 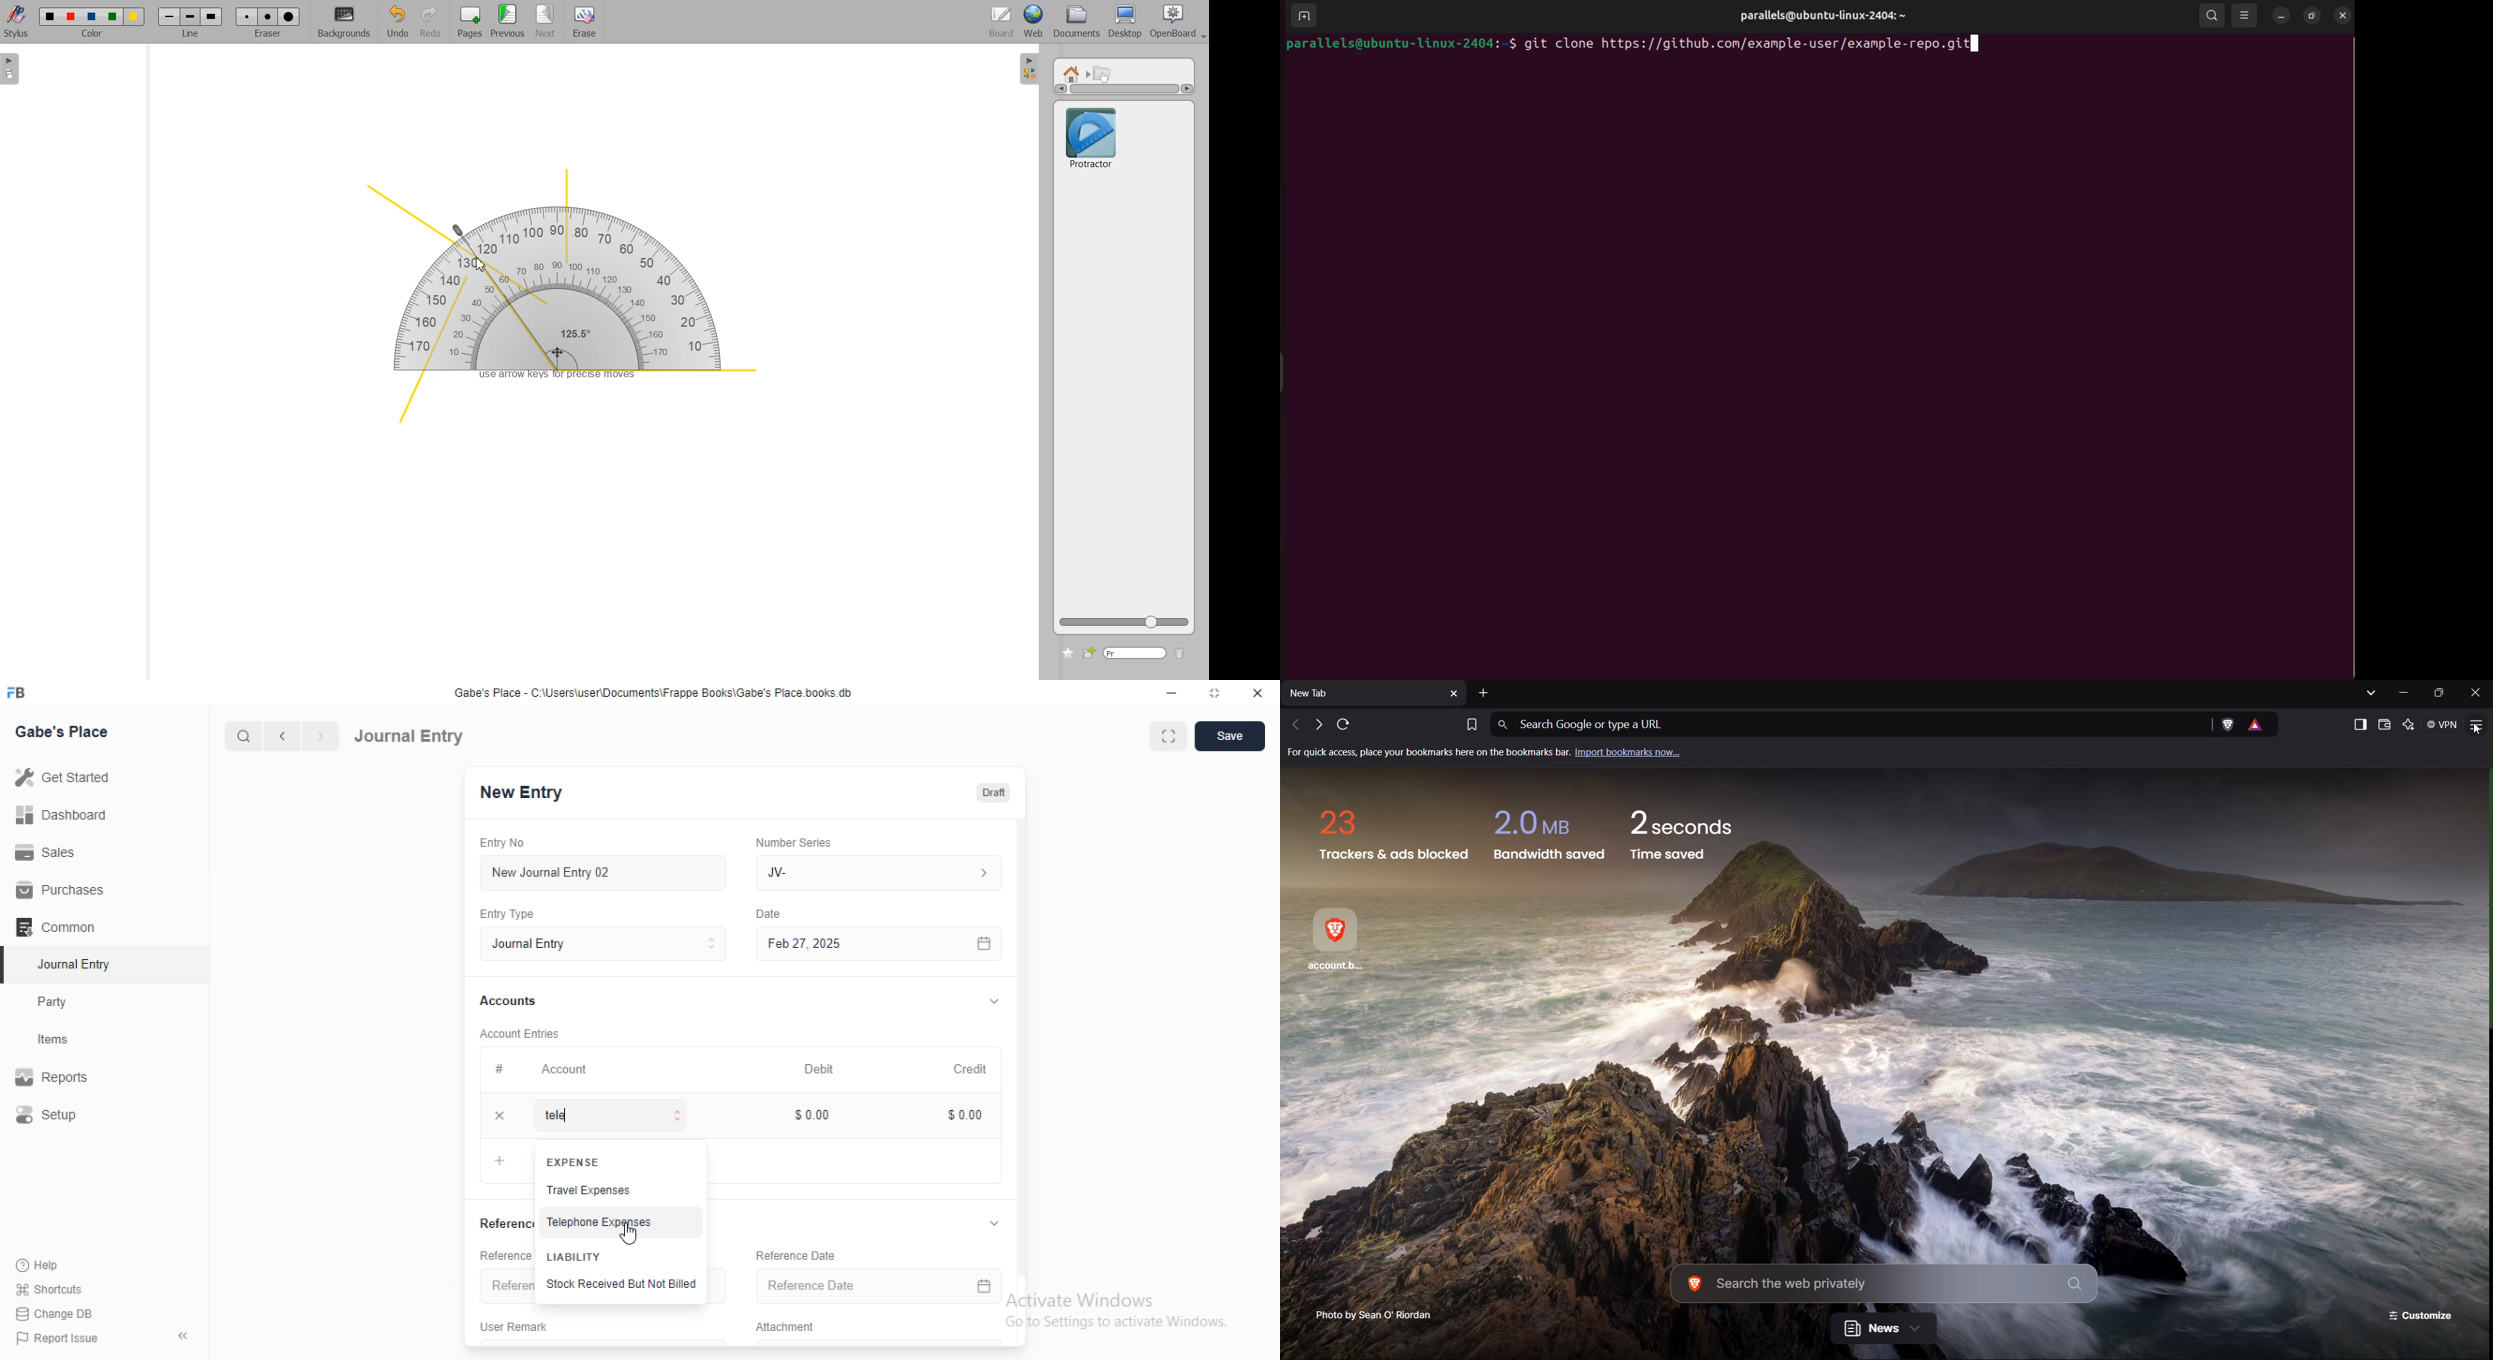 What do you see at coordinates (70, 964) in the screenshot?
I see `Journal Entry` at bounding box center [70, 964].